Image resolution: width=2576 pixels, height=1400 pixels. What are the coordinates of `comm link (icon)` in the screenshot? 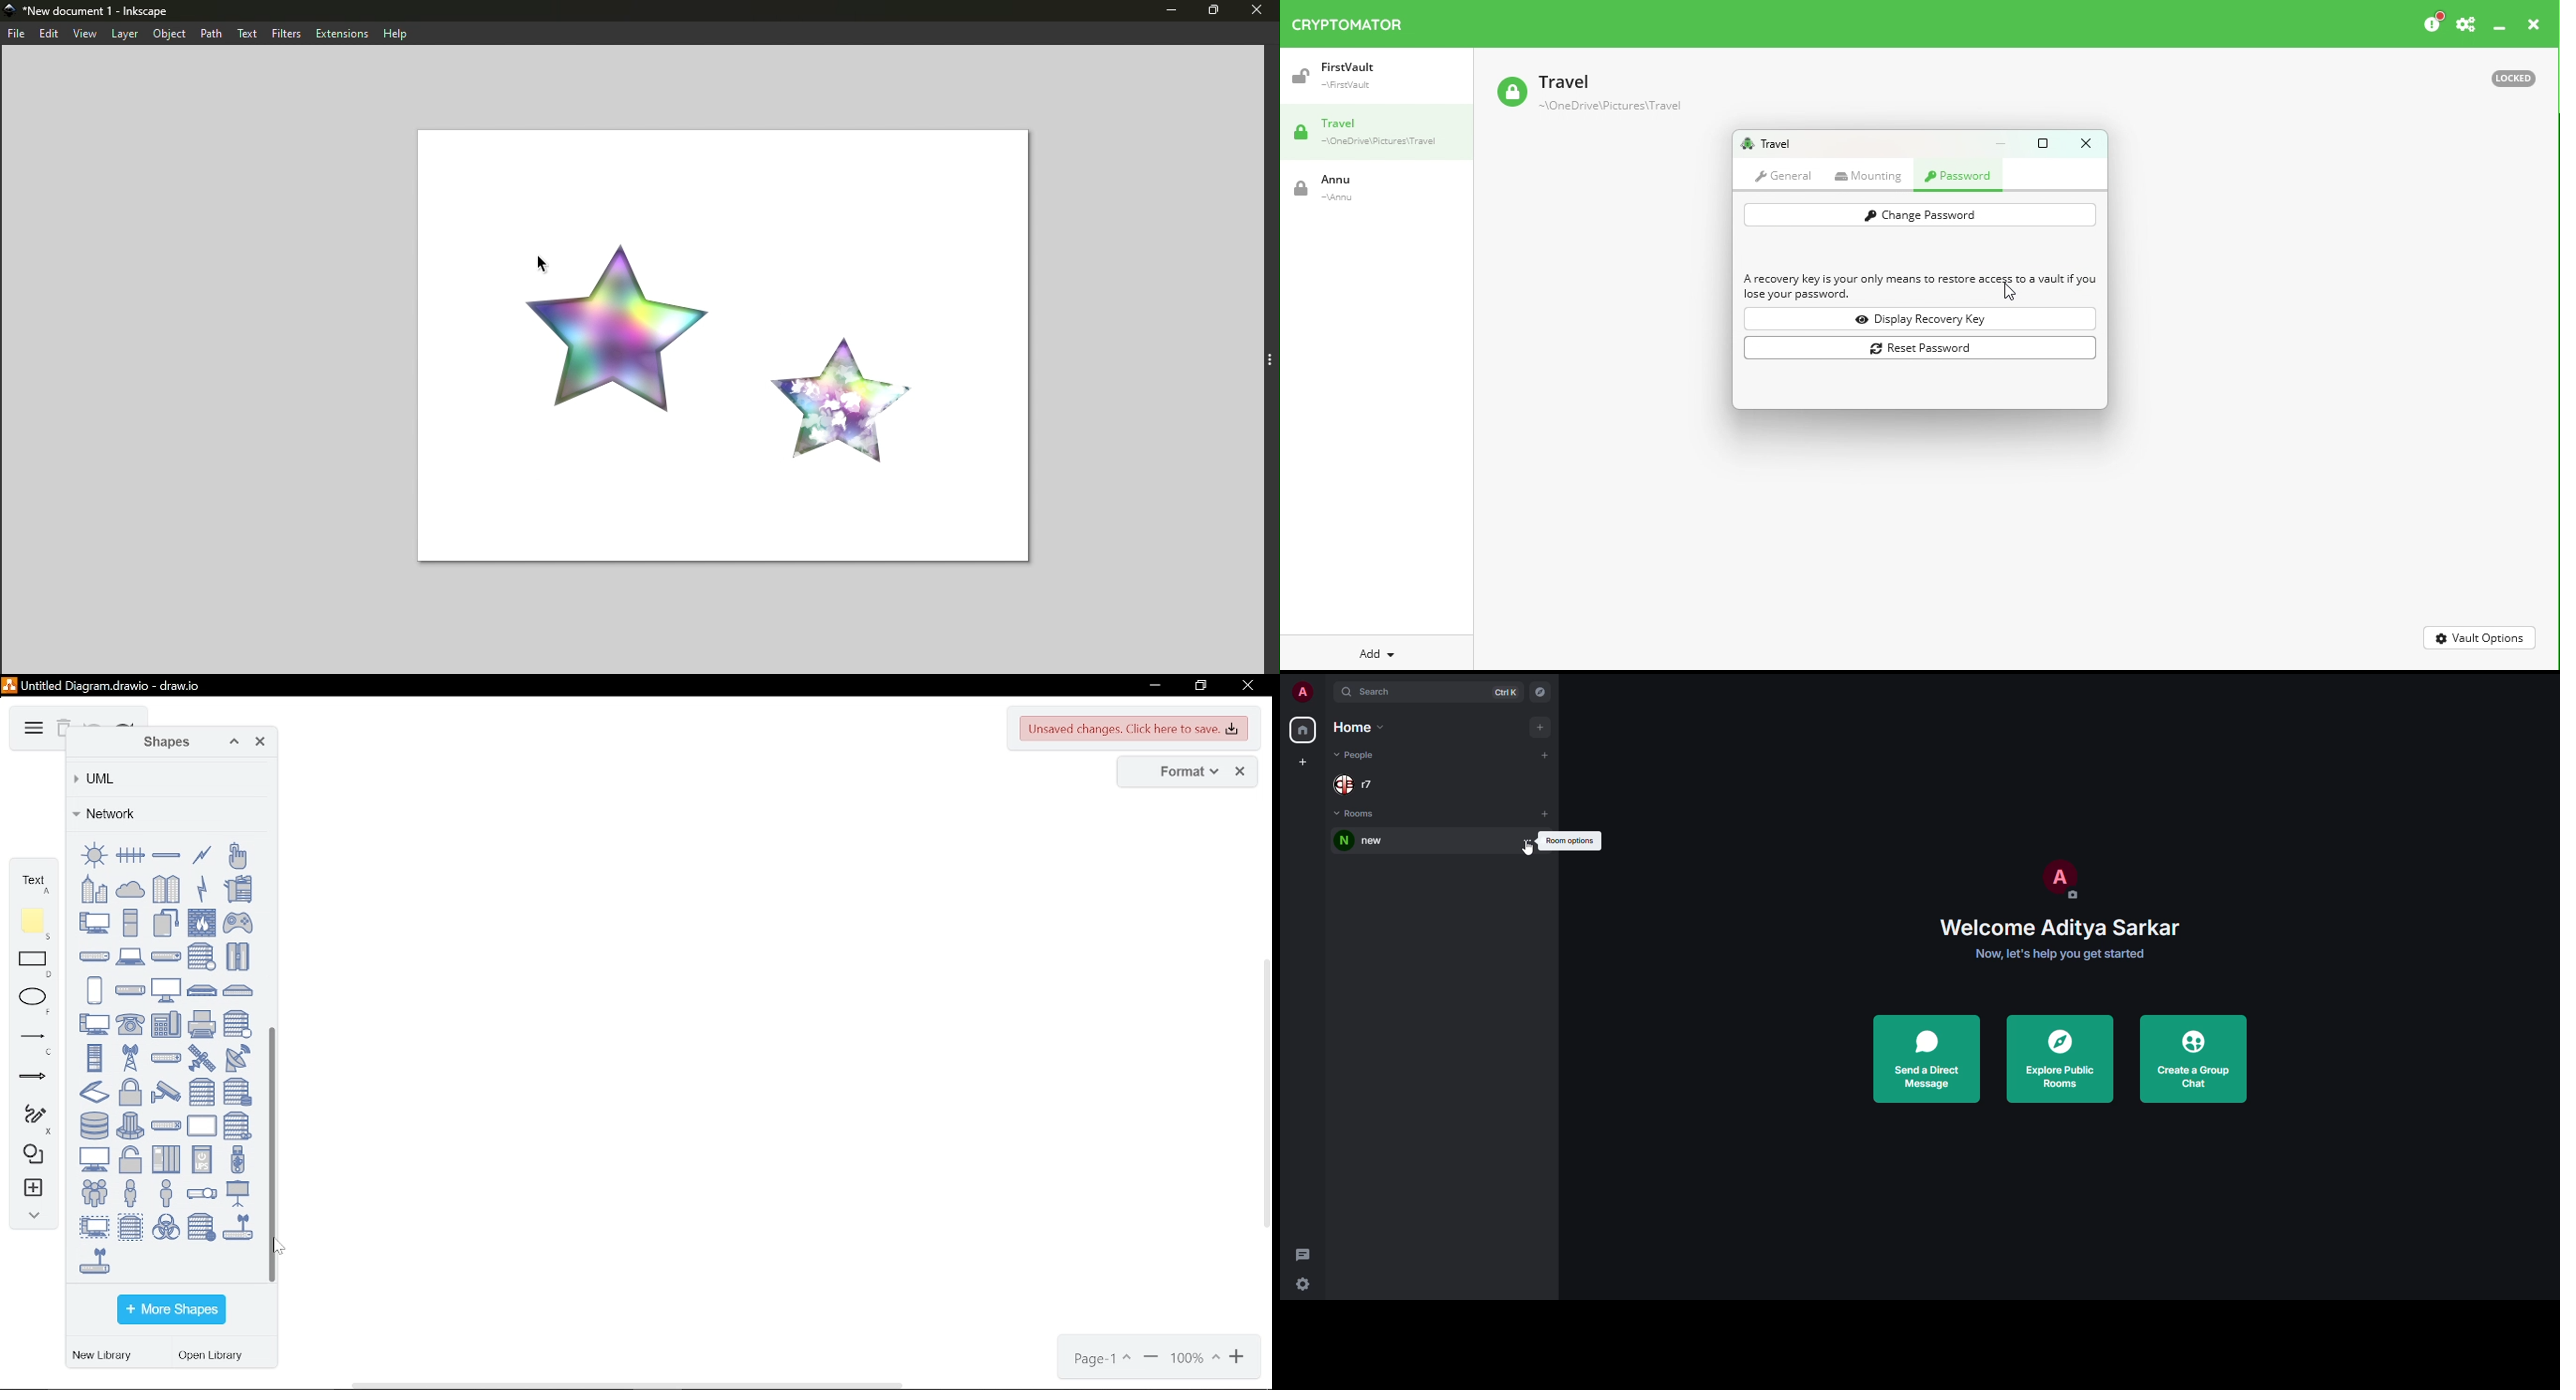 It's located at (202, 888).